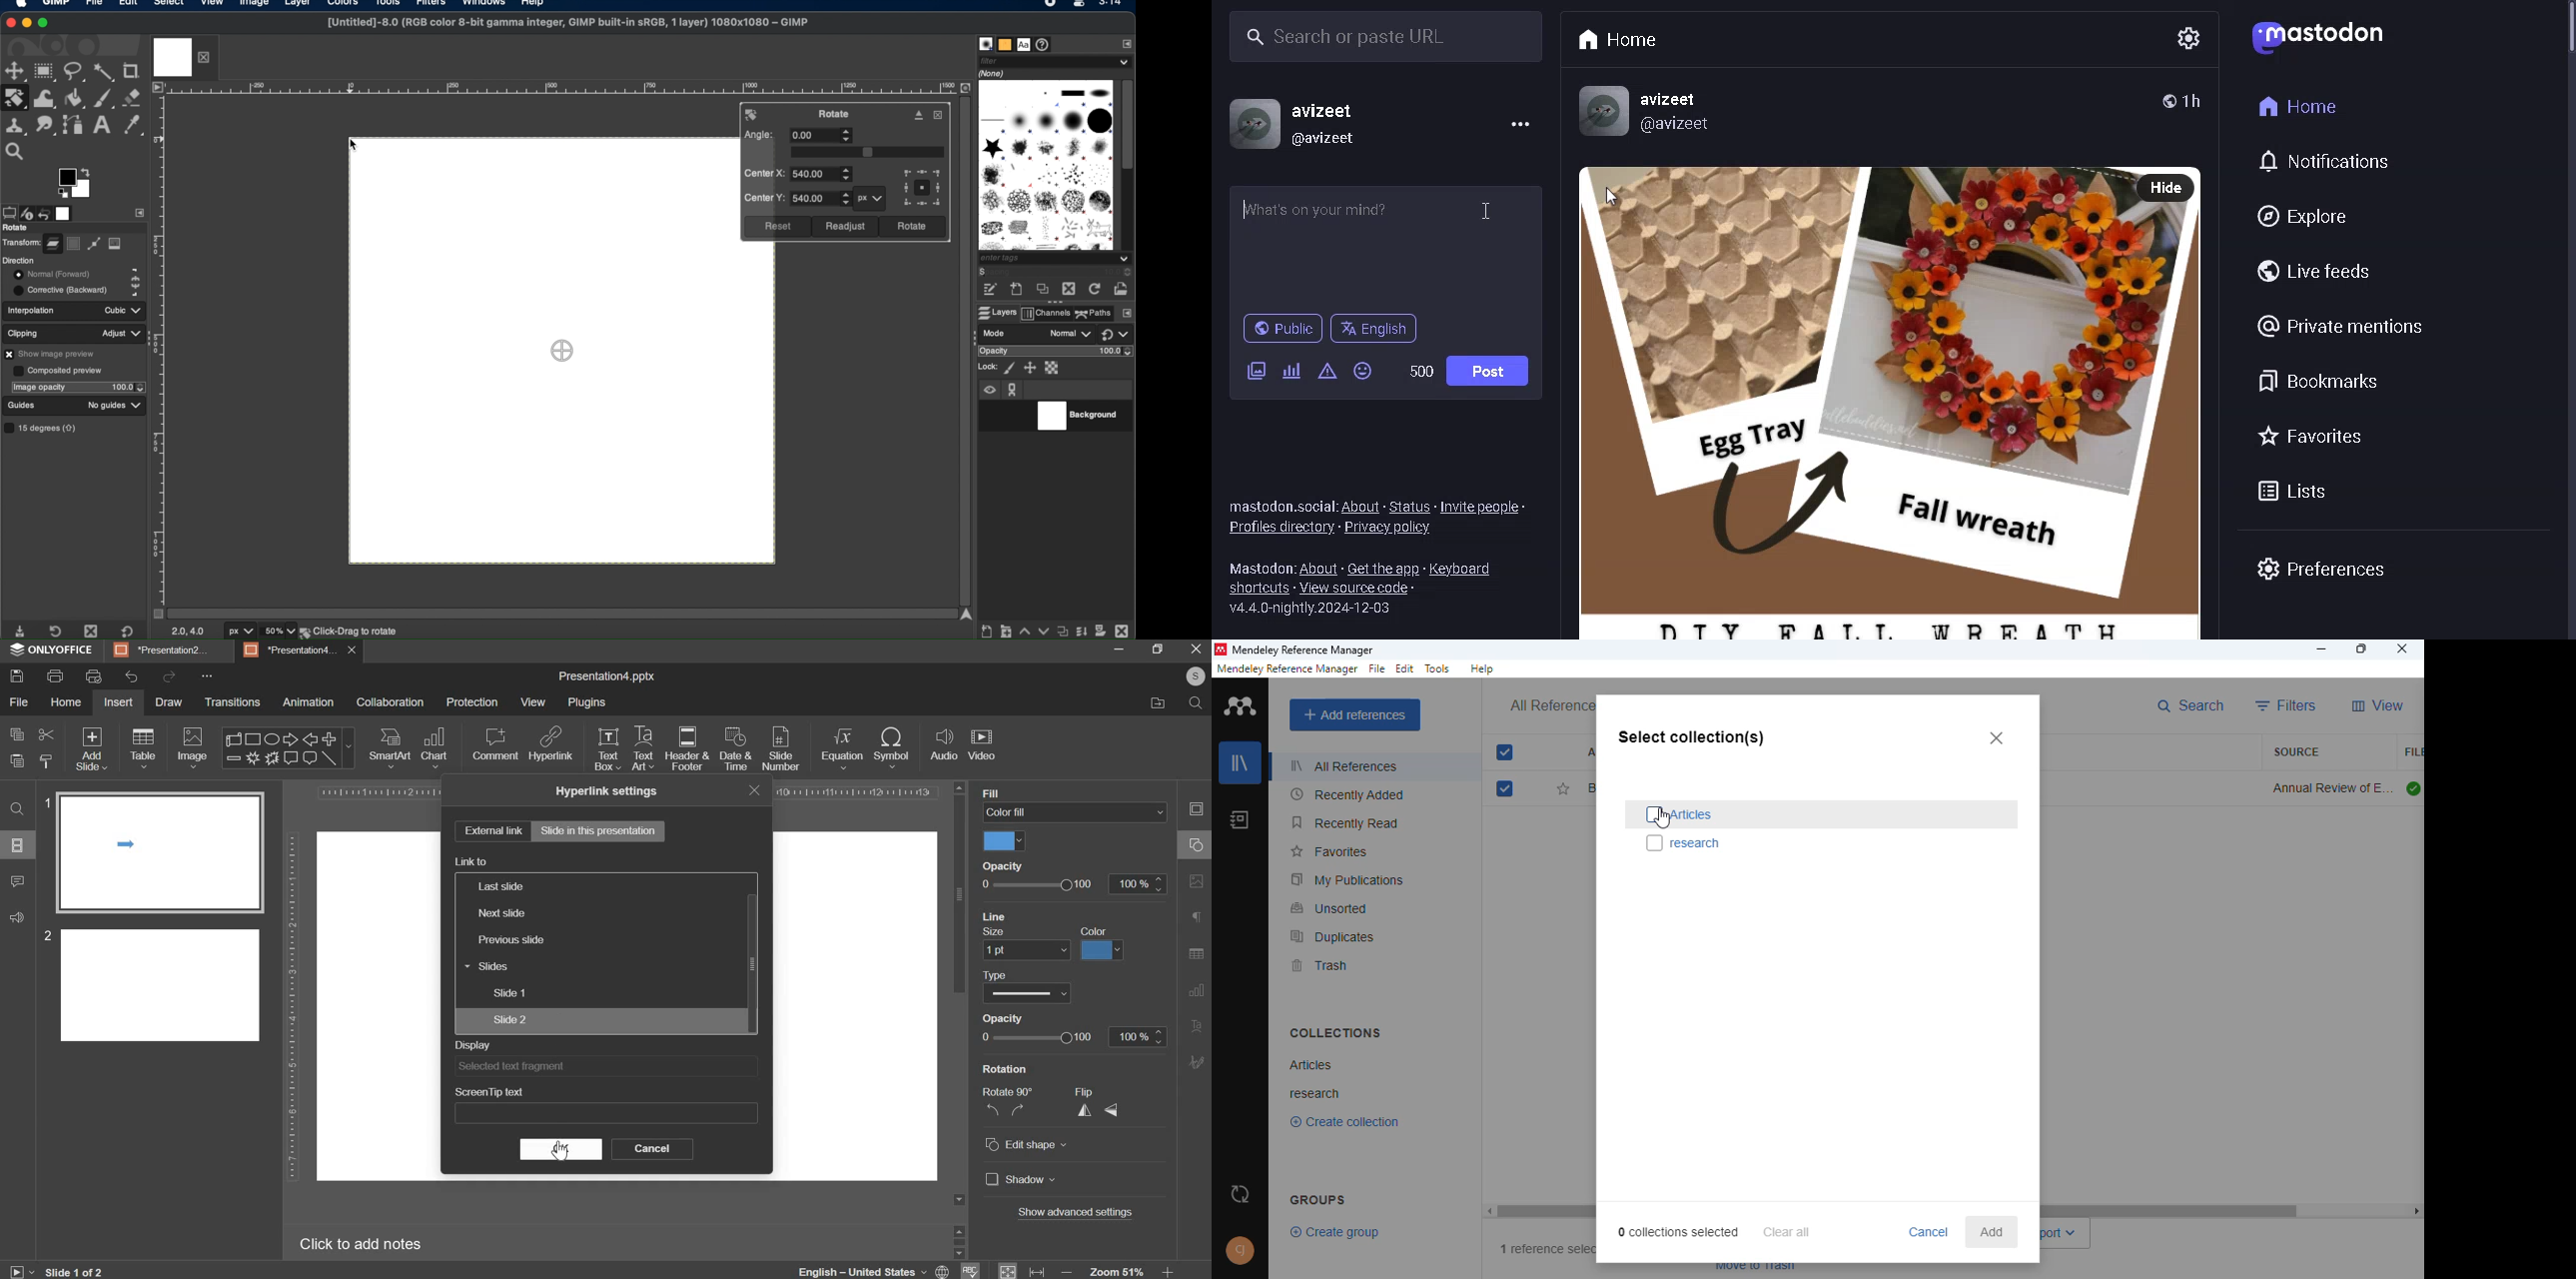  Describe the element at coordinates (1690, 127) in the screenshot. I see `@username` at that location.